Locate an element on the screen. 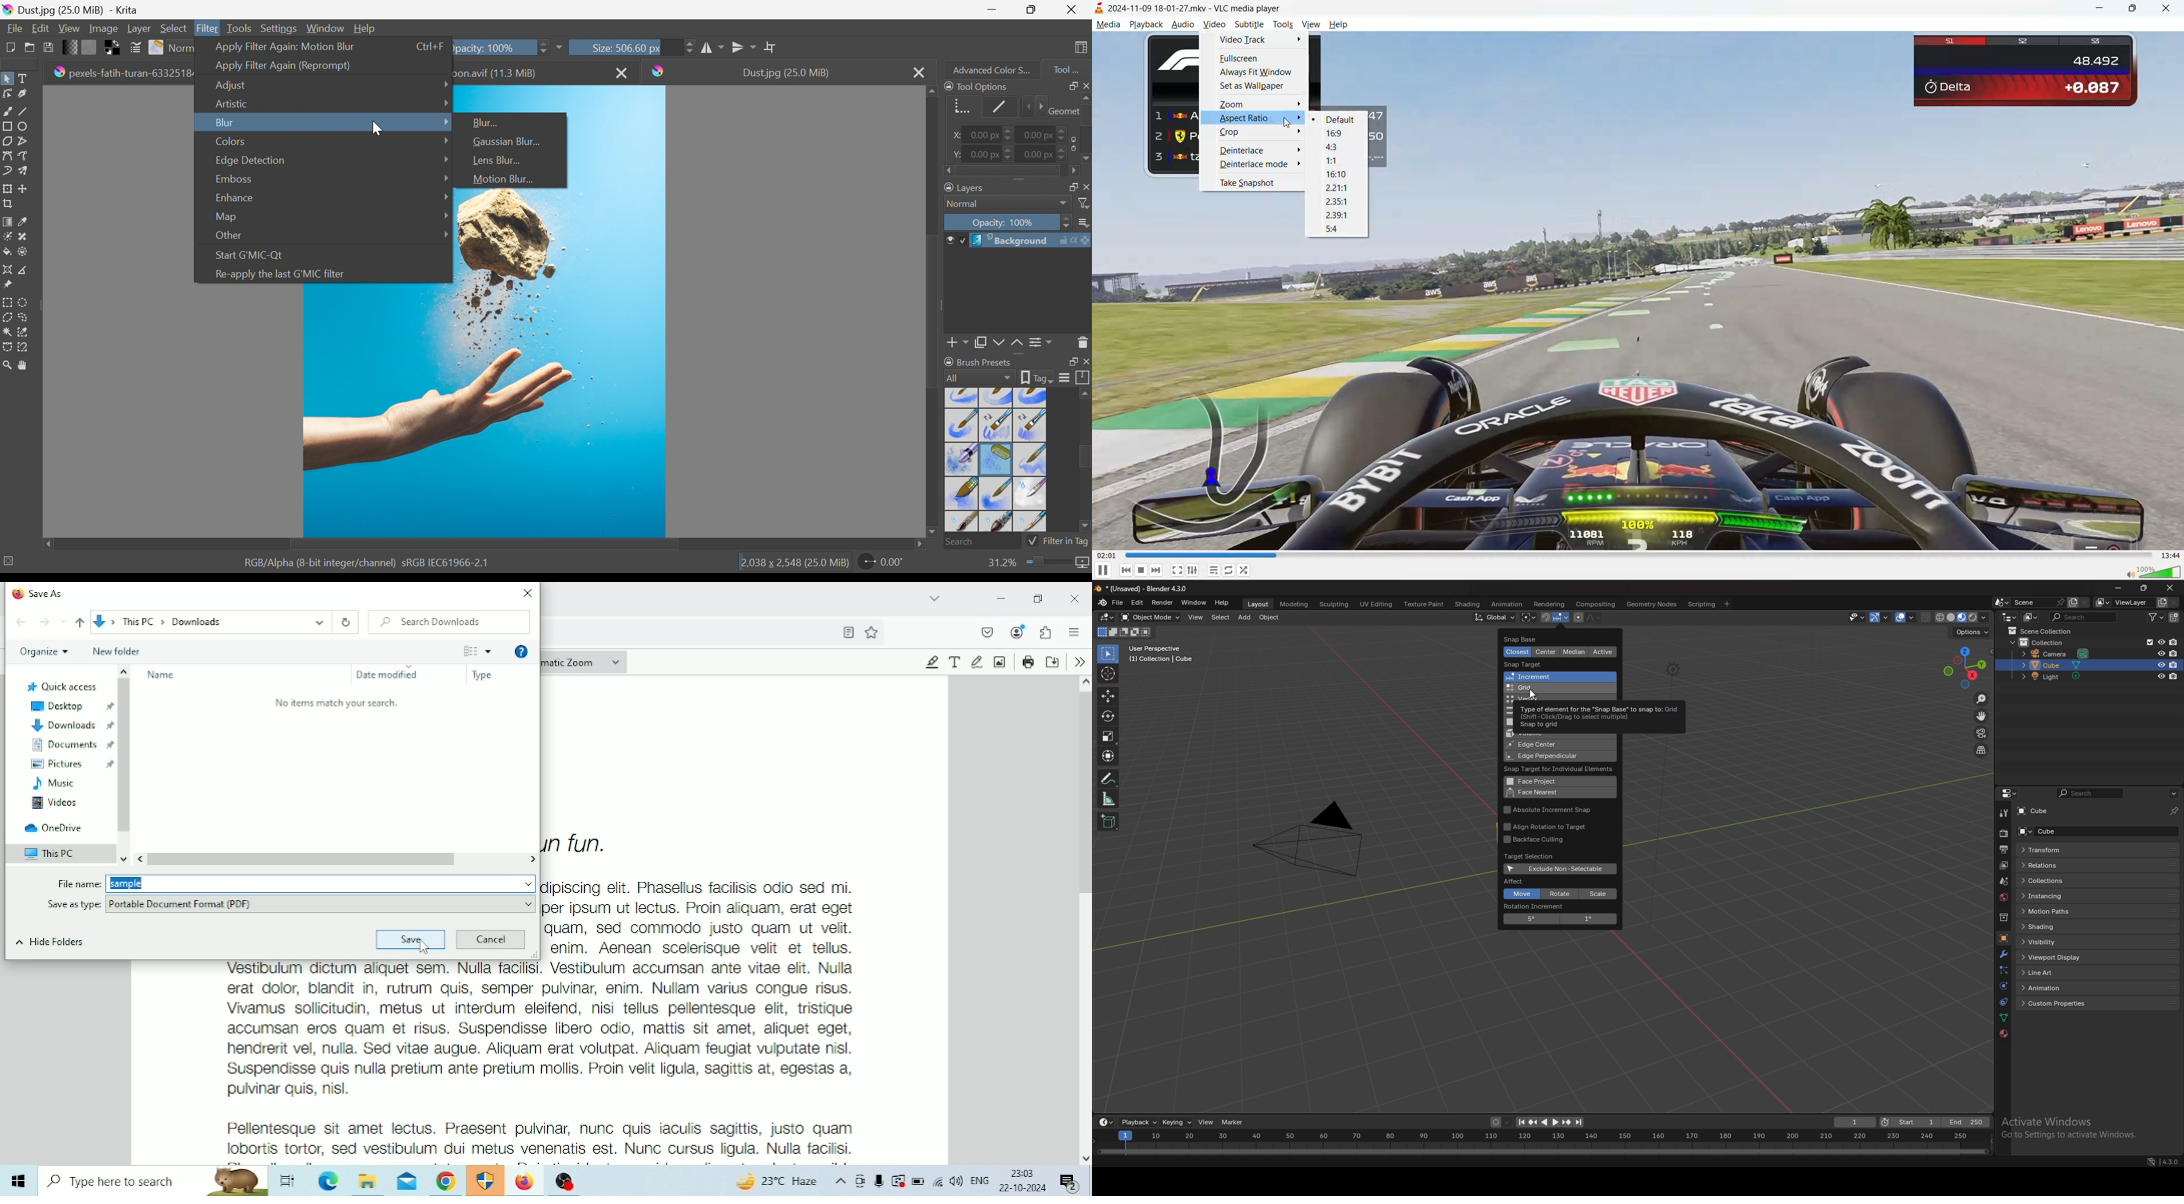 The height and width of the screenshot is (1204, 2184). 0.00 px is located at coordinates (983, 135).